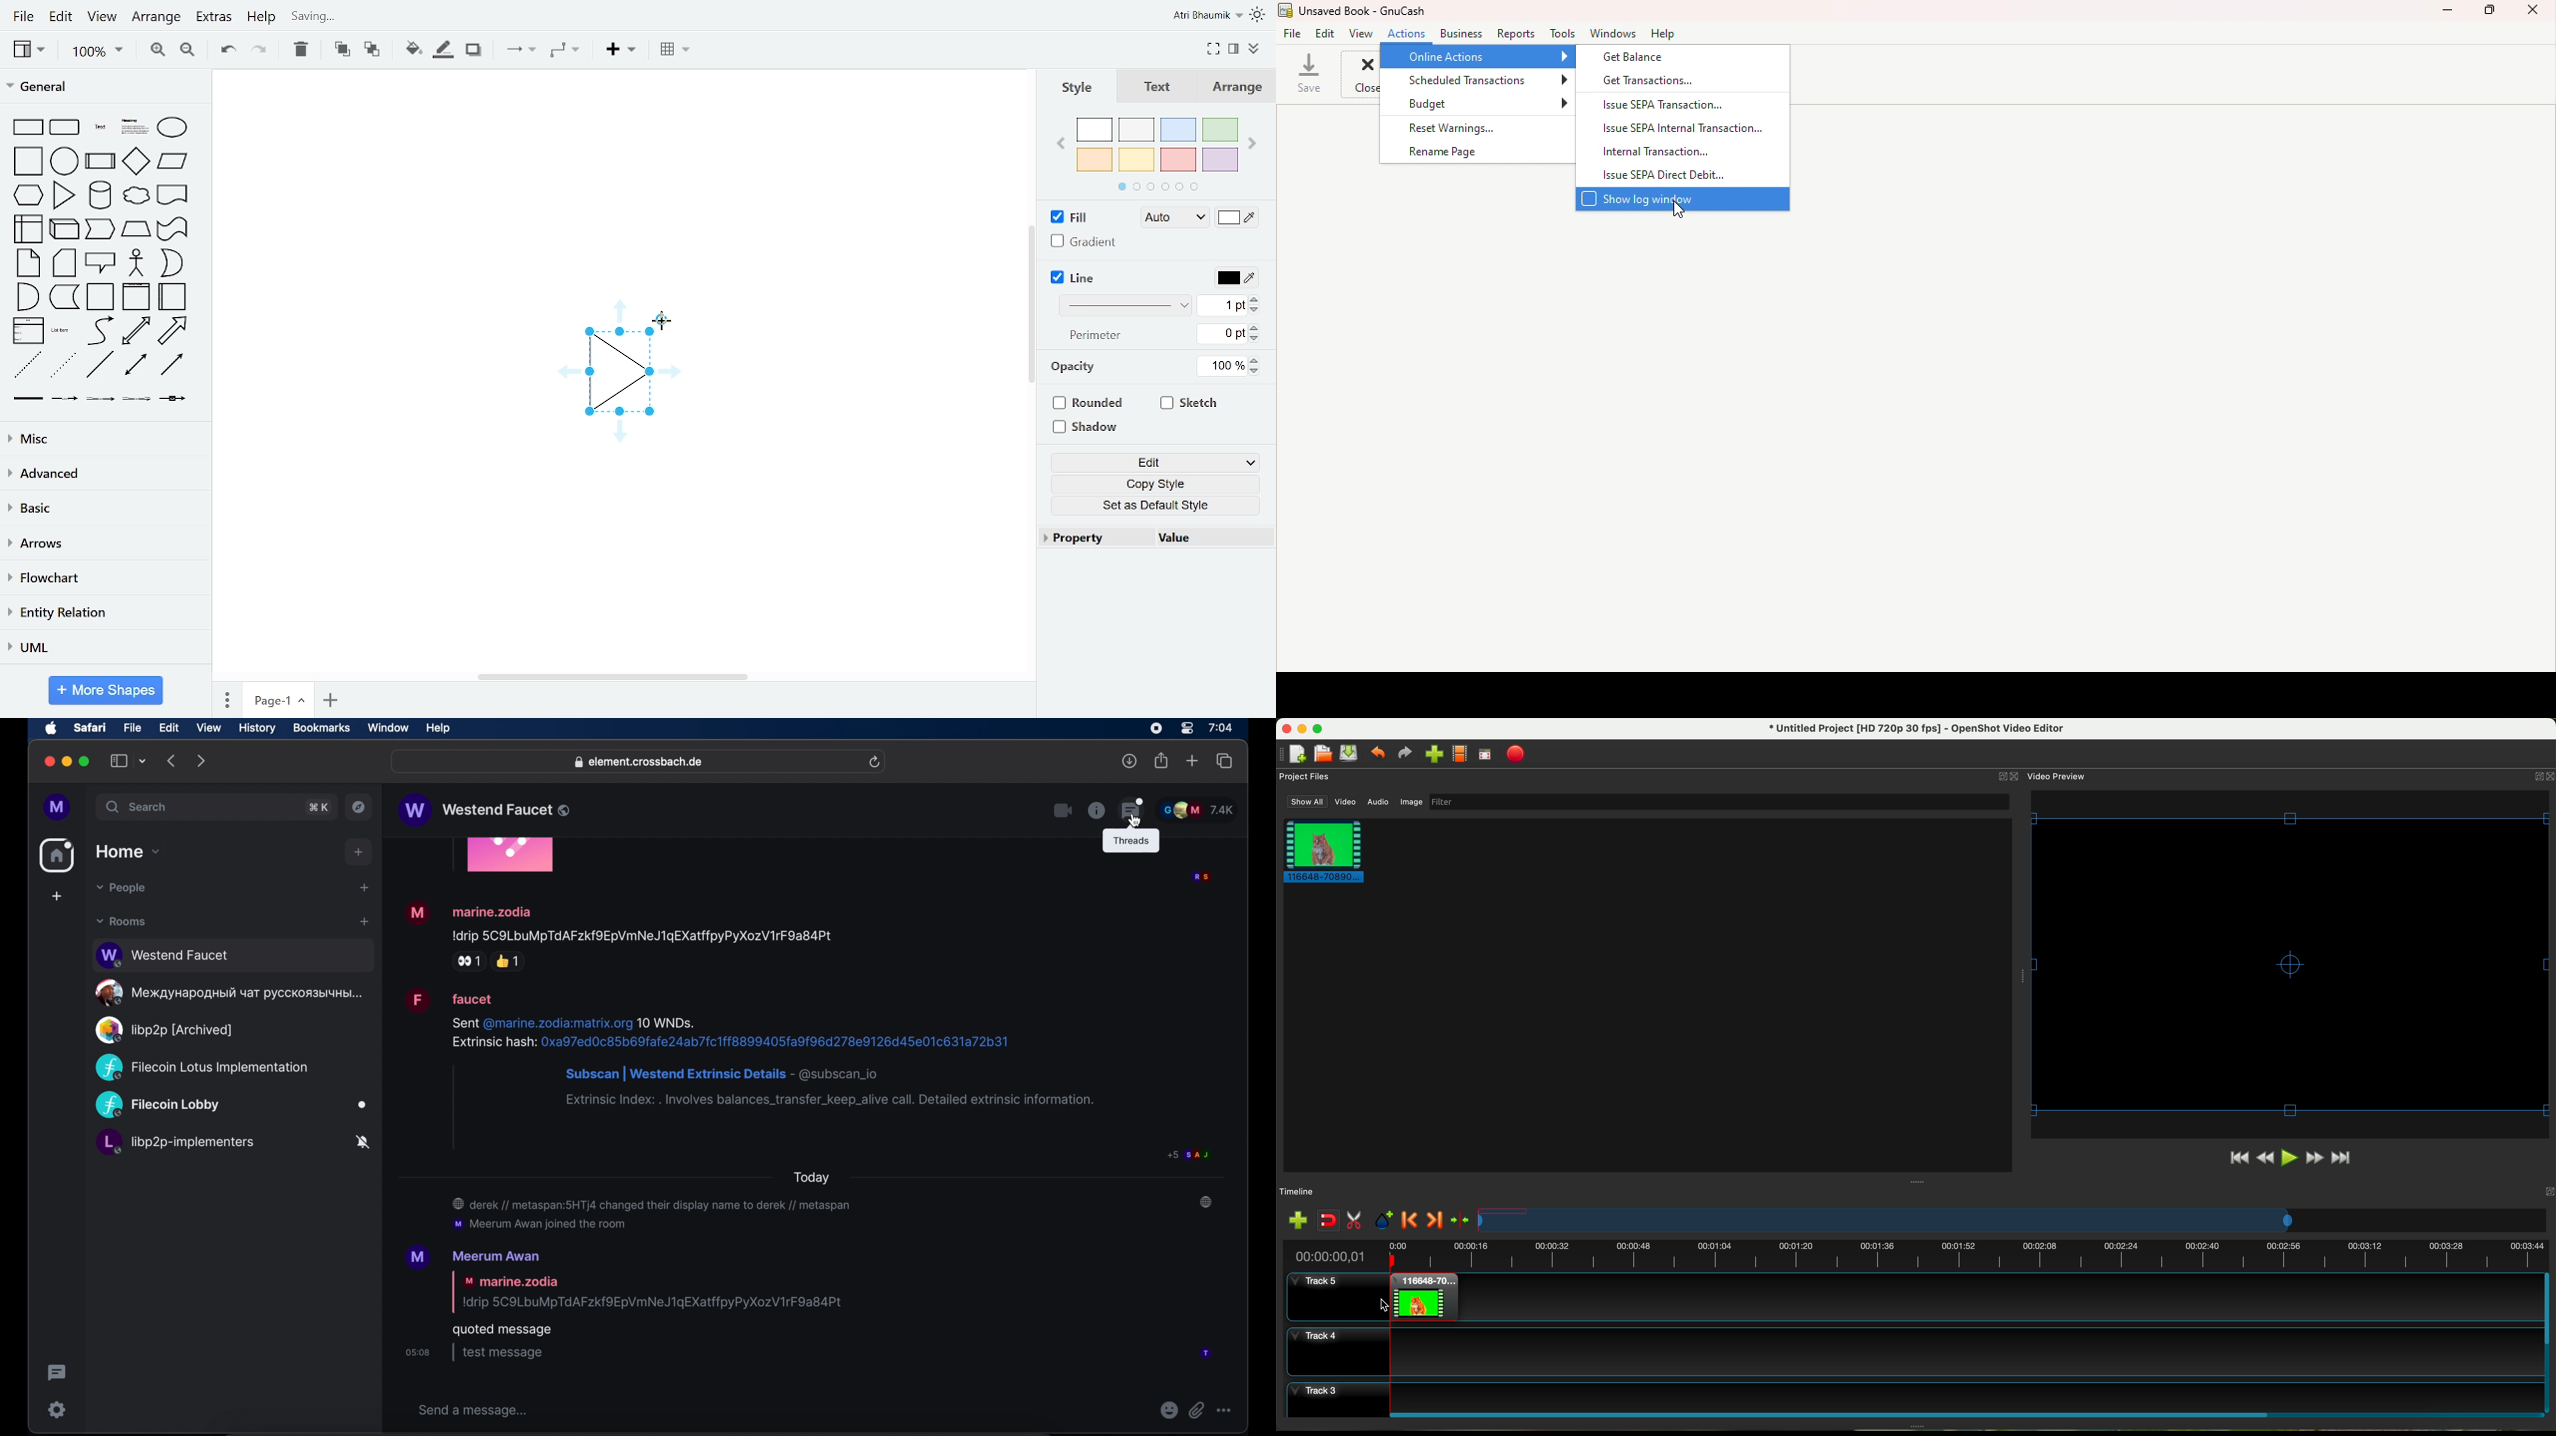  I want to click on create space, so click(57, 896).